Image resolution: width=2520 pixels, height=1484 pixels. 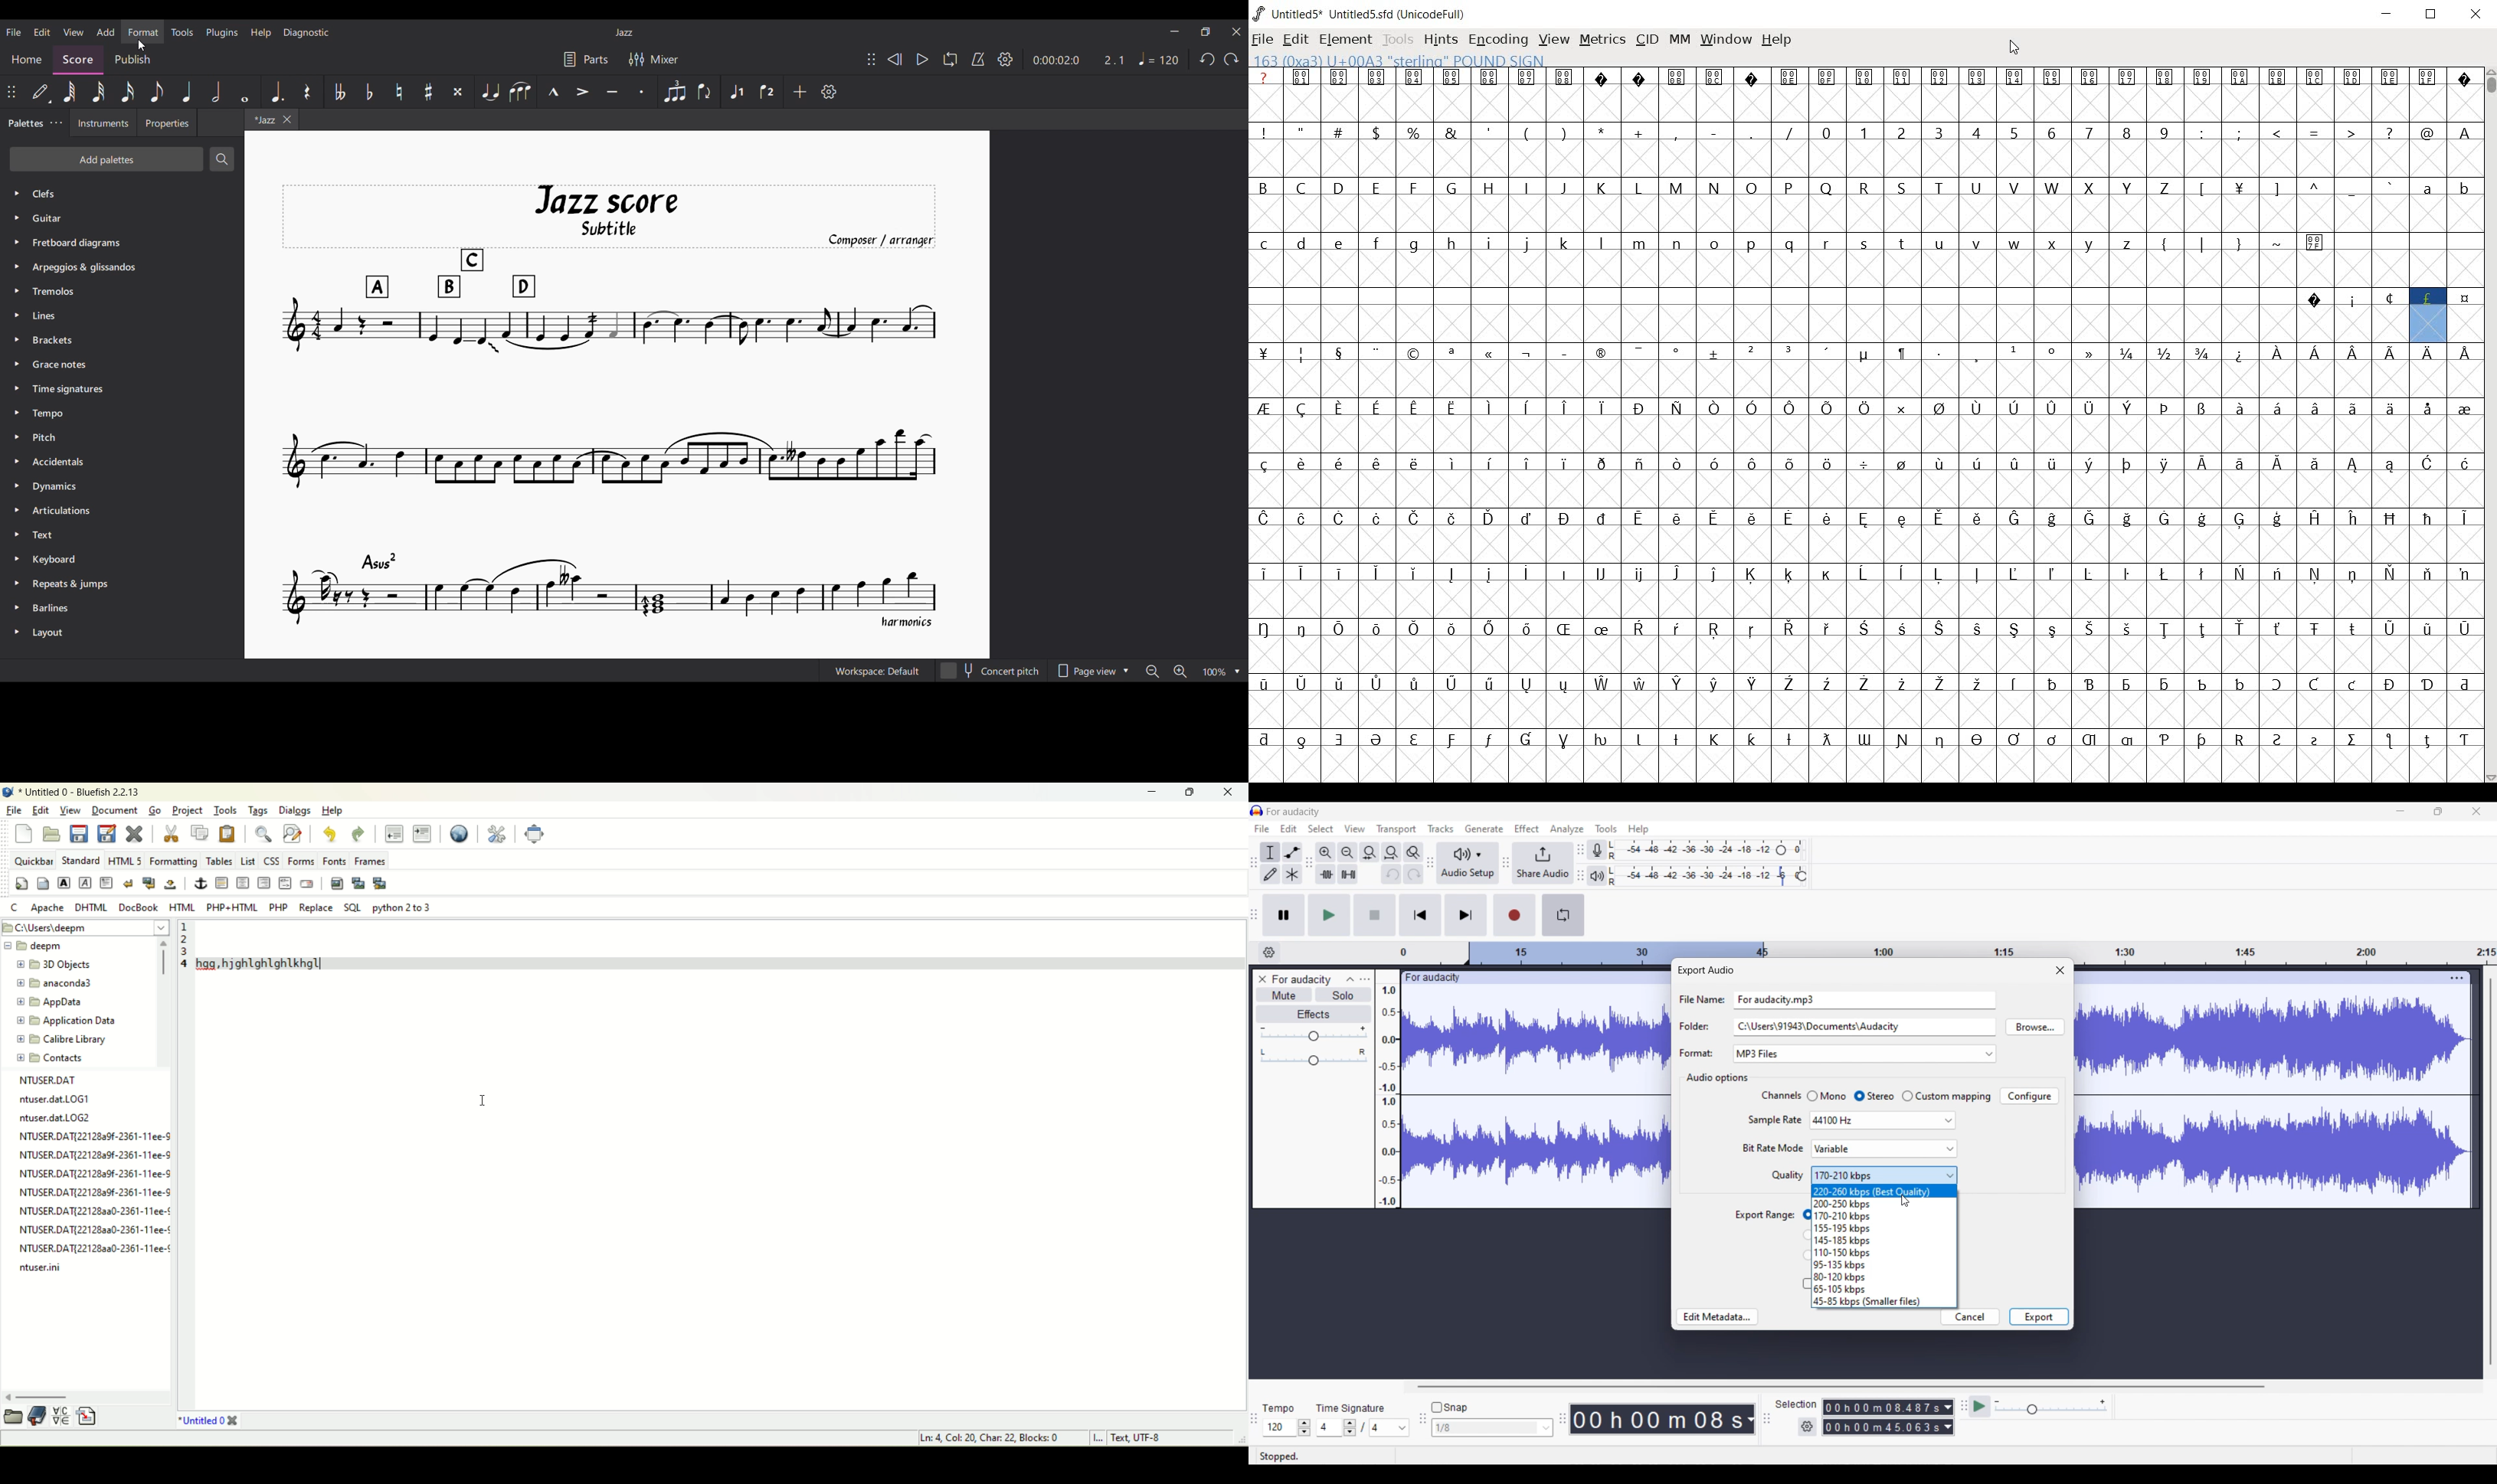 I want to click on Selection duration, so click(x=1883, y=1408).